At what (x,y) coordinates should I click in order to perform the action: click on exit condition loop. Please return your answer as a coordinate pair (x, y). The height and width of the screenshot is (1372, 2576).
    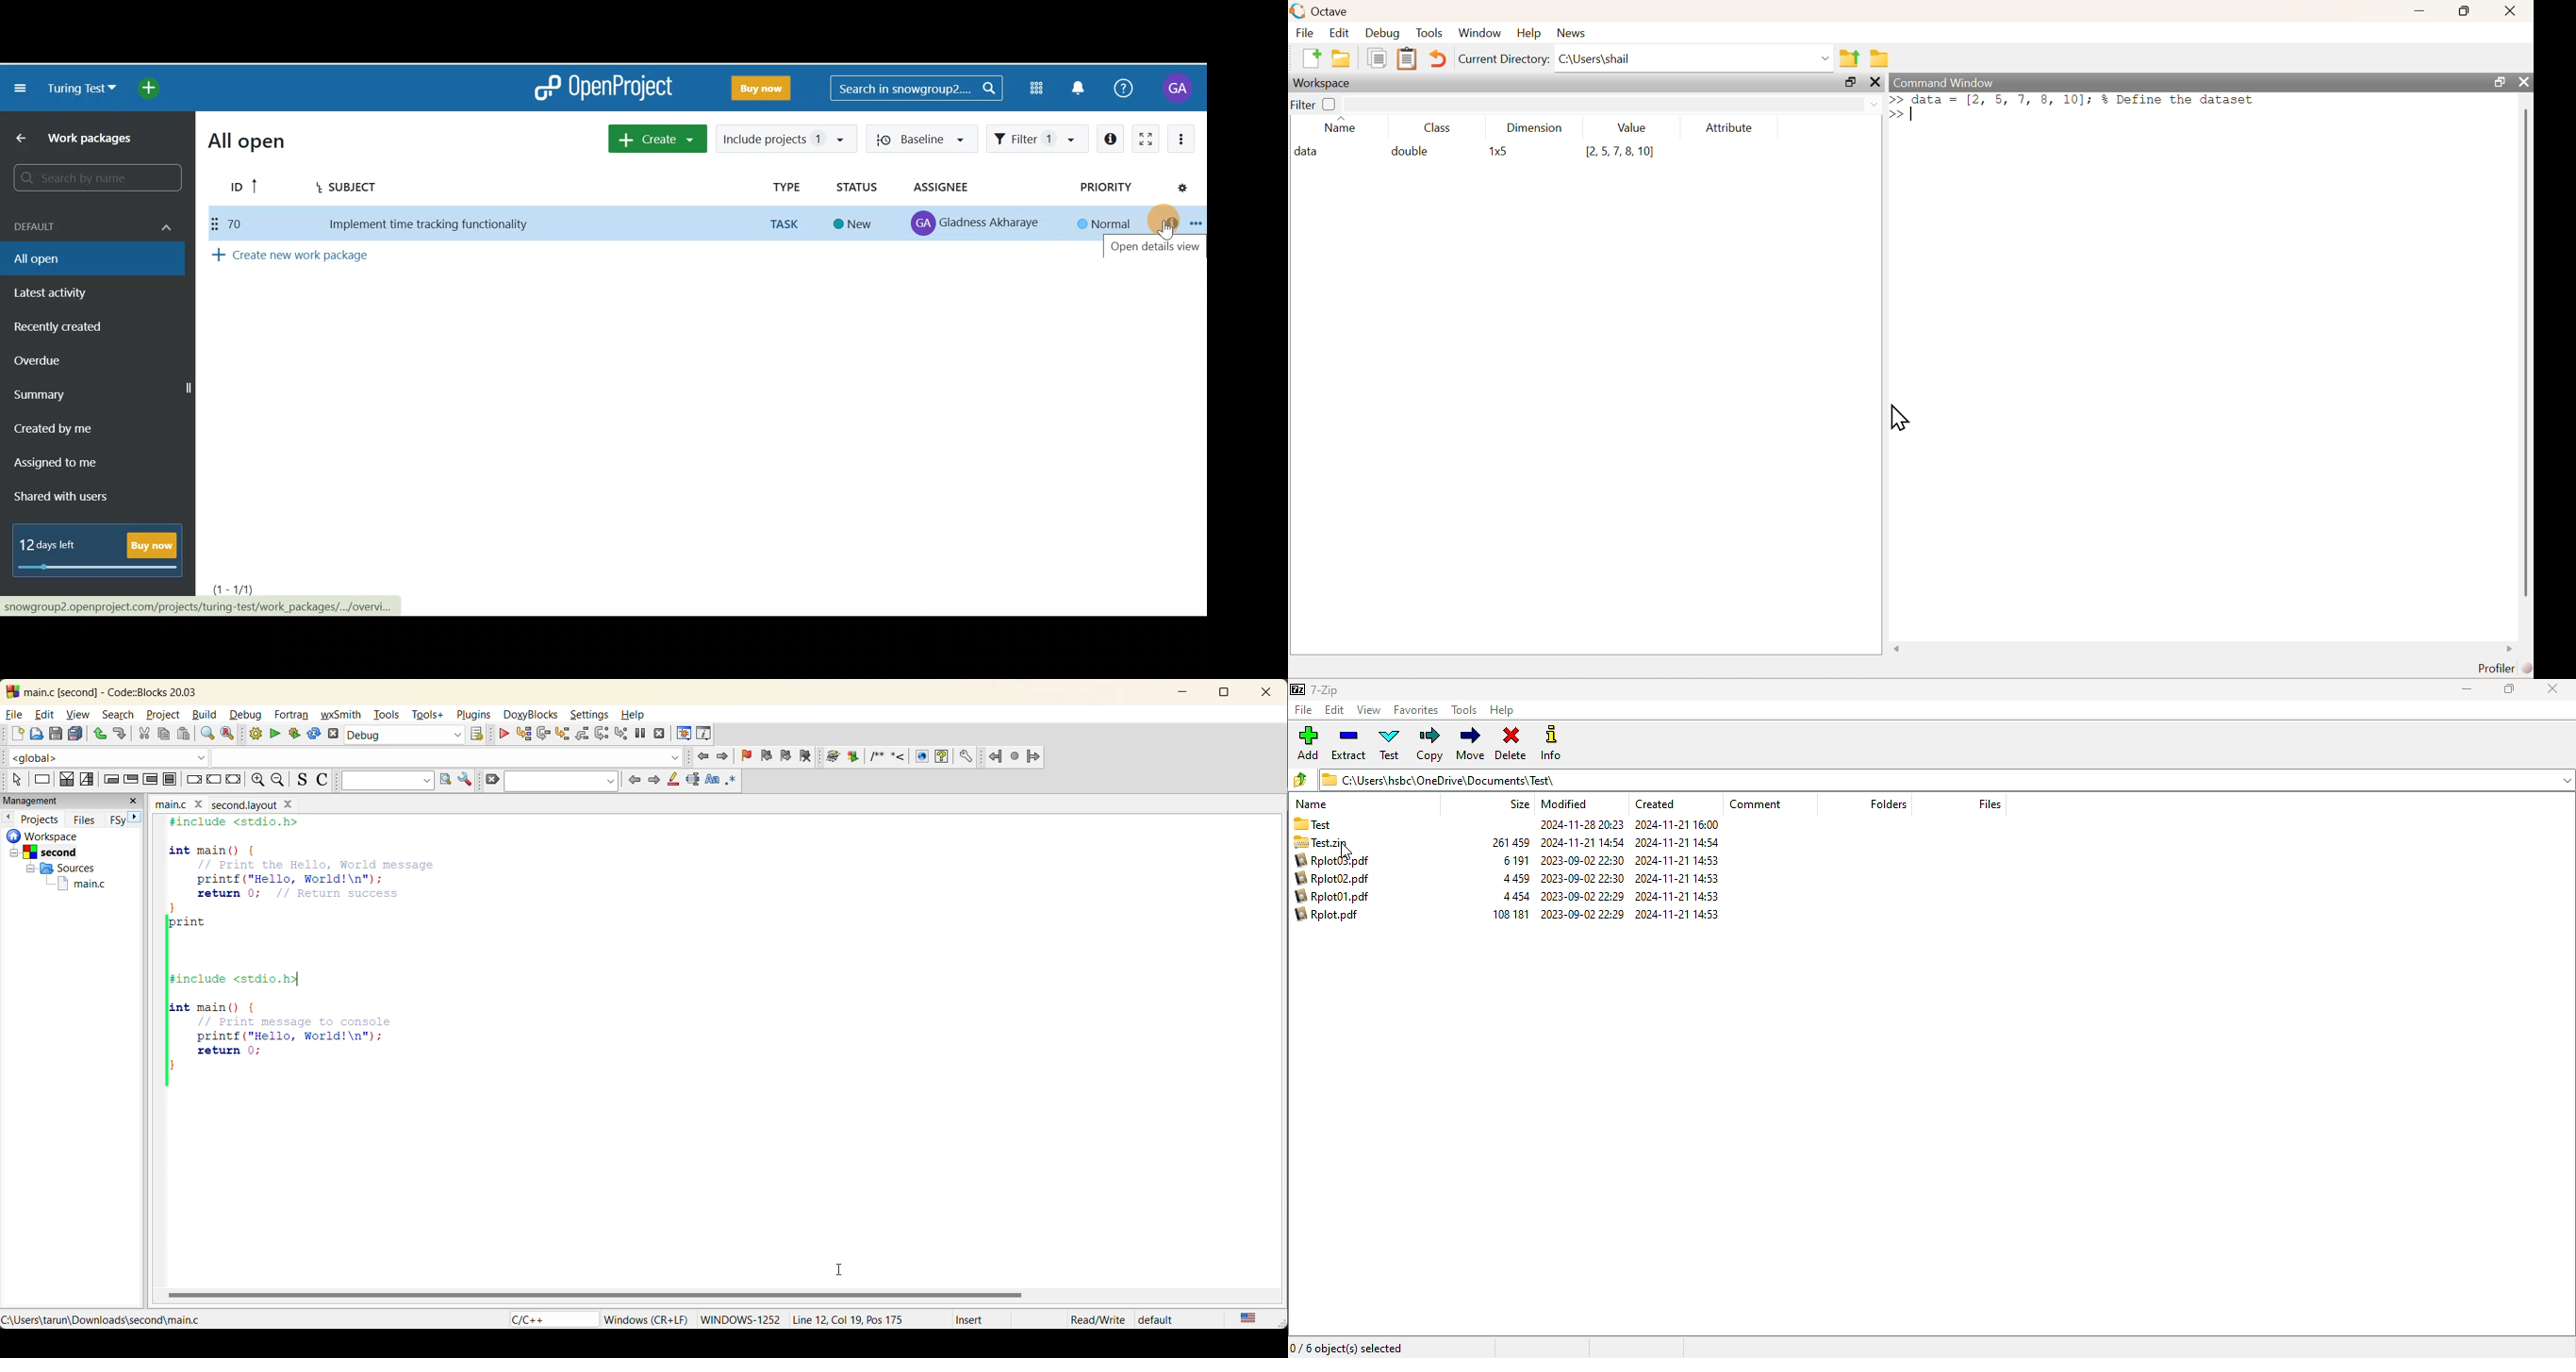
    Looking at the image, I should click on (129, 779).